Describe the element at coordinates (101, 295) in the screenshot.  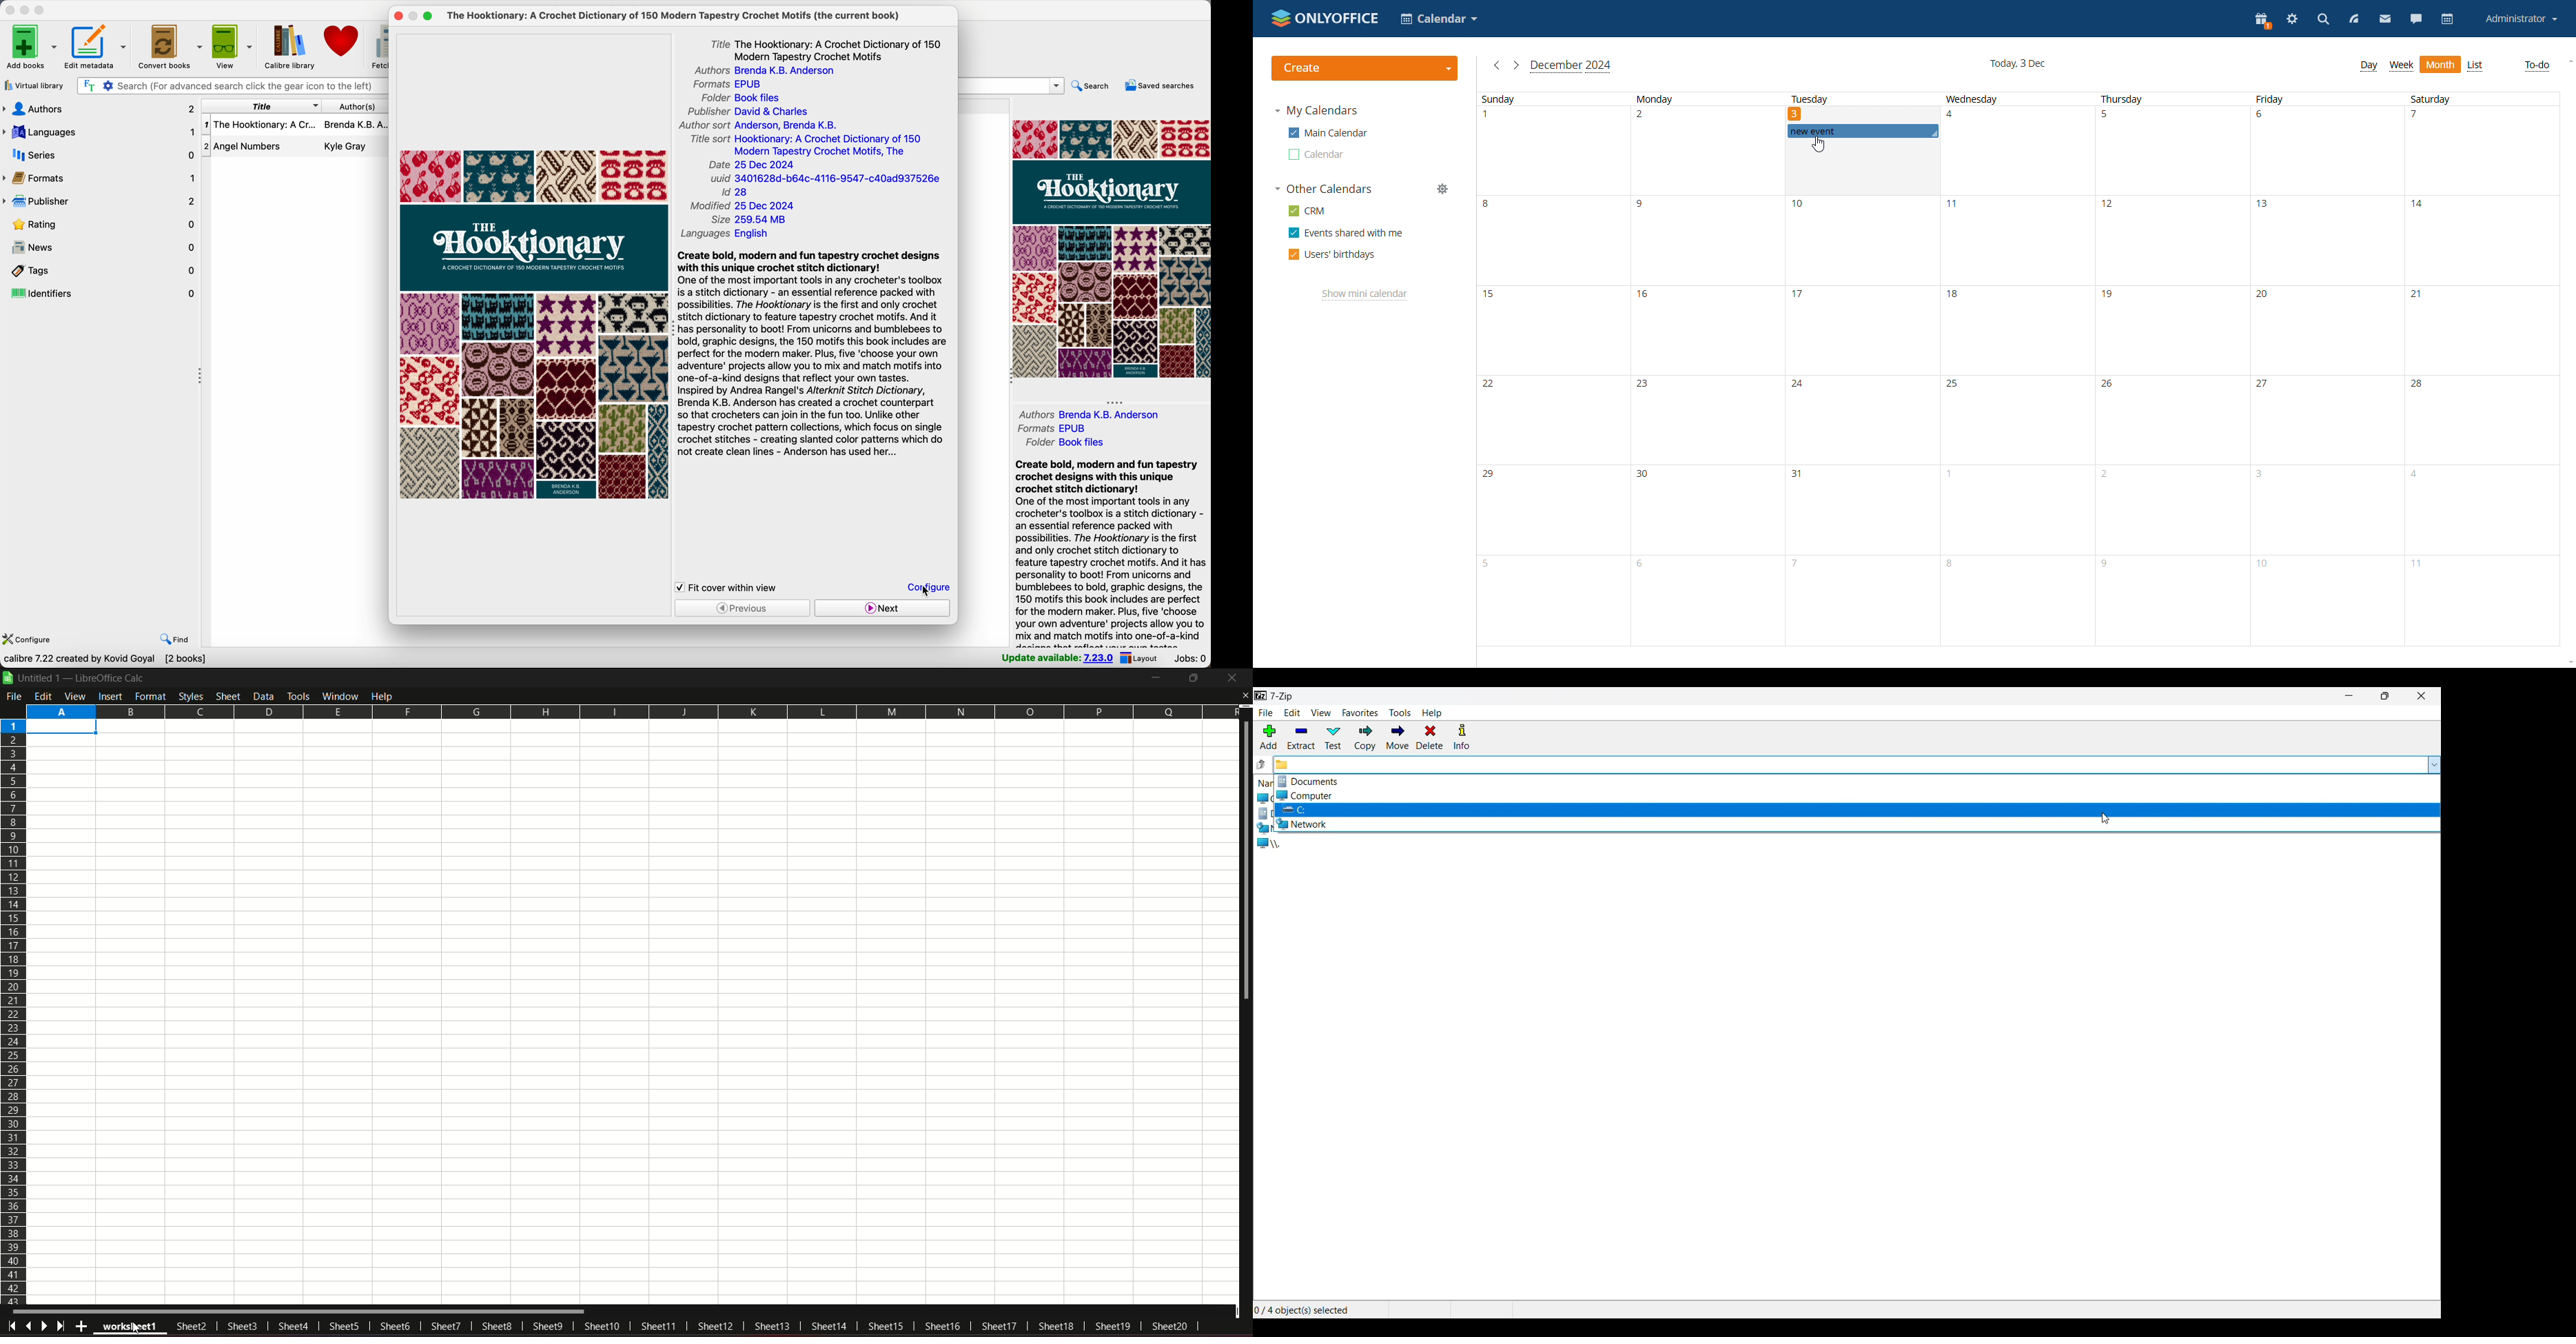
I see `identifiers` at that location.